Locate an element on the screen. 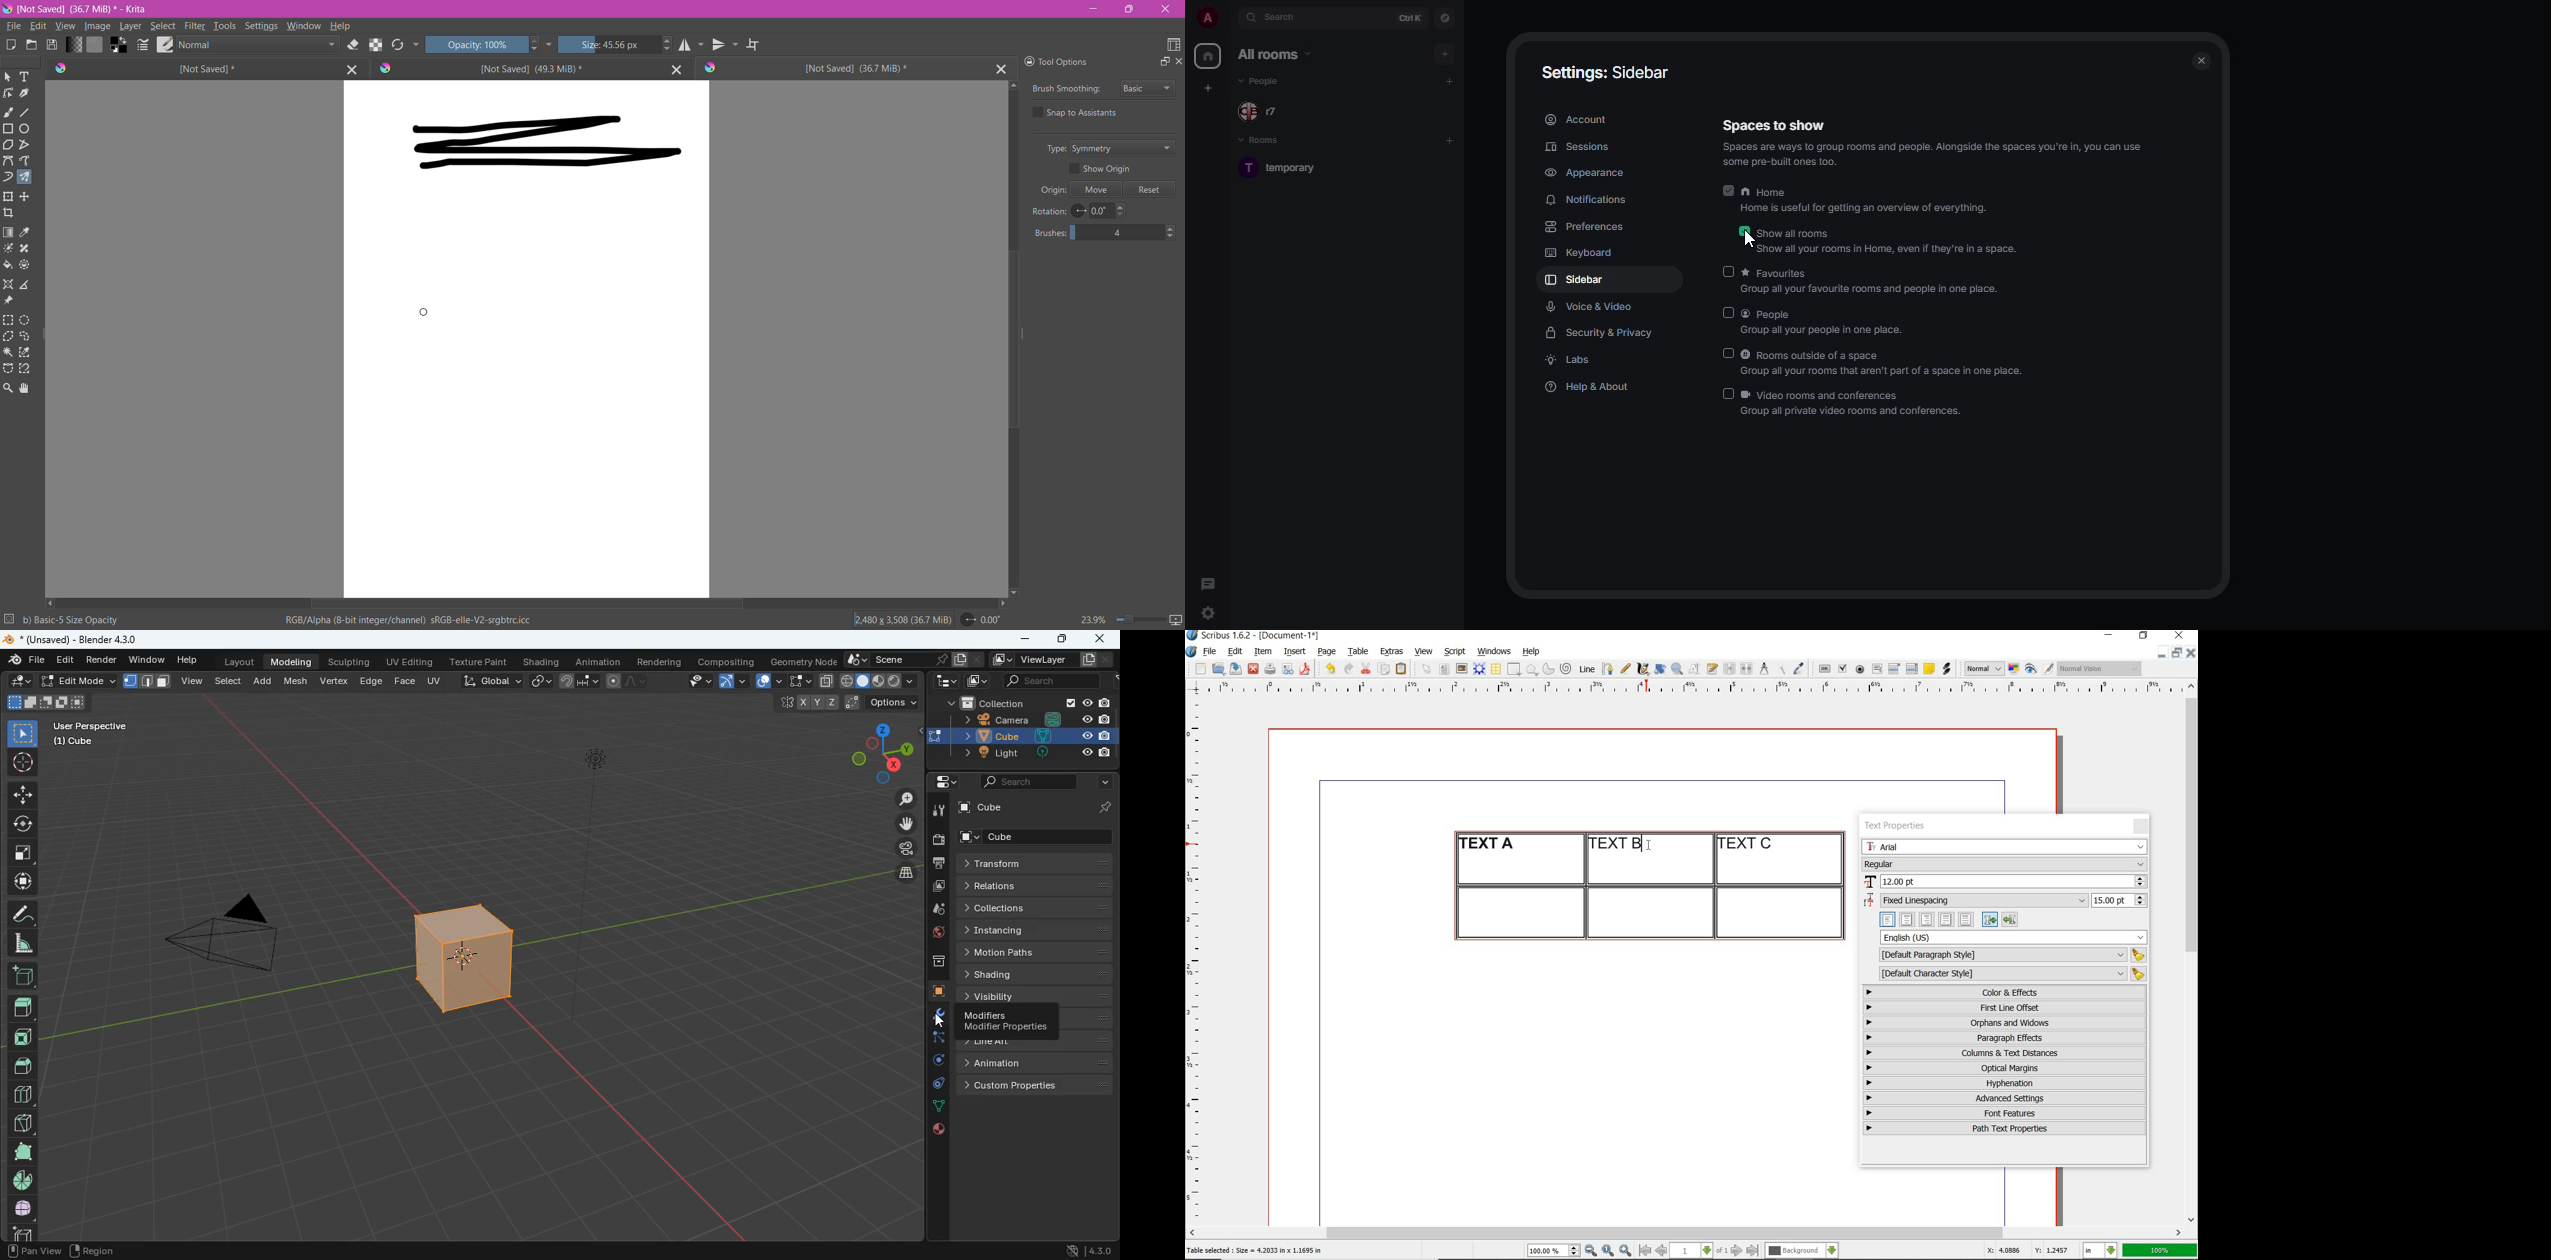 Image resolution: width=2576 pixels, height=1260 pixels. draw is located at coordinates (628, 681).